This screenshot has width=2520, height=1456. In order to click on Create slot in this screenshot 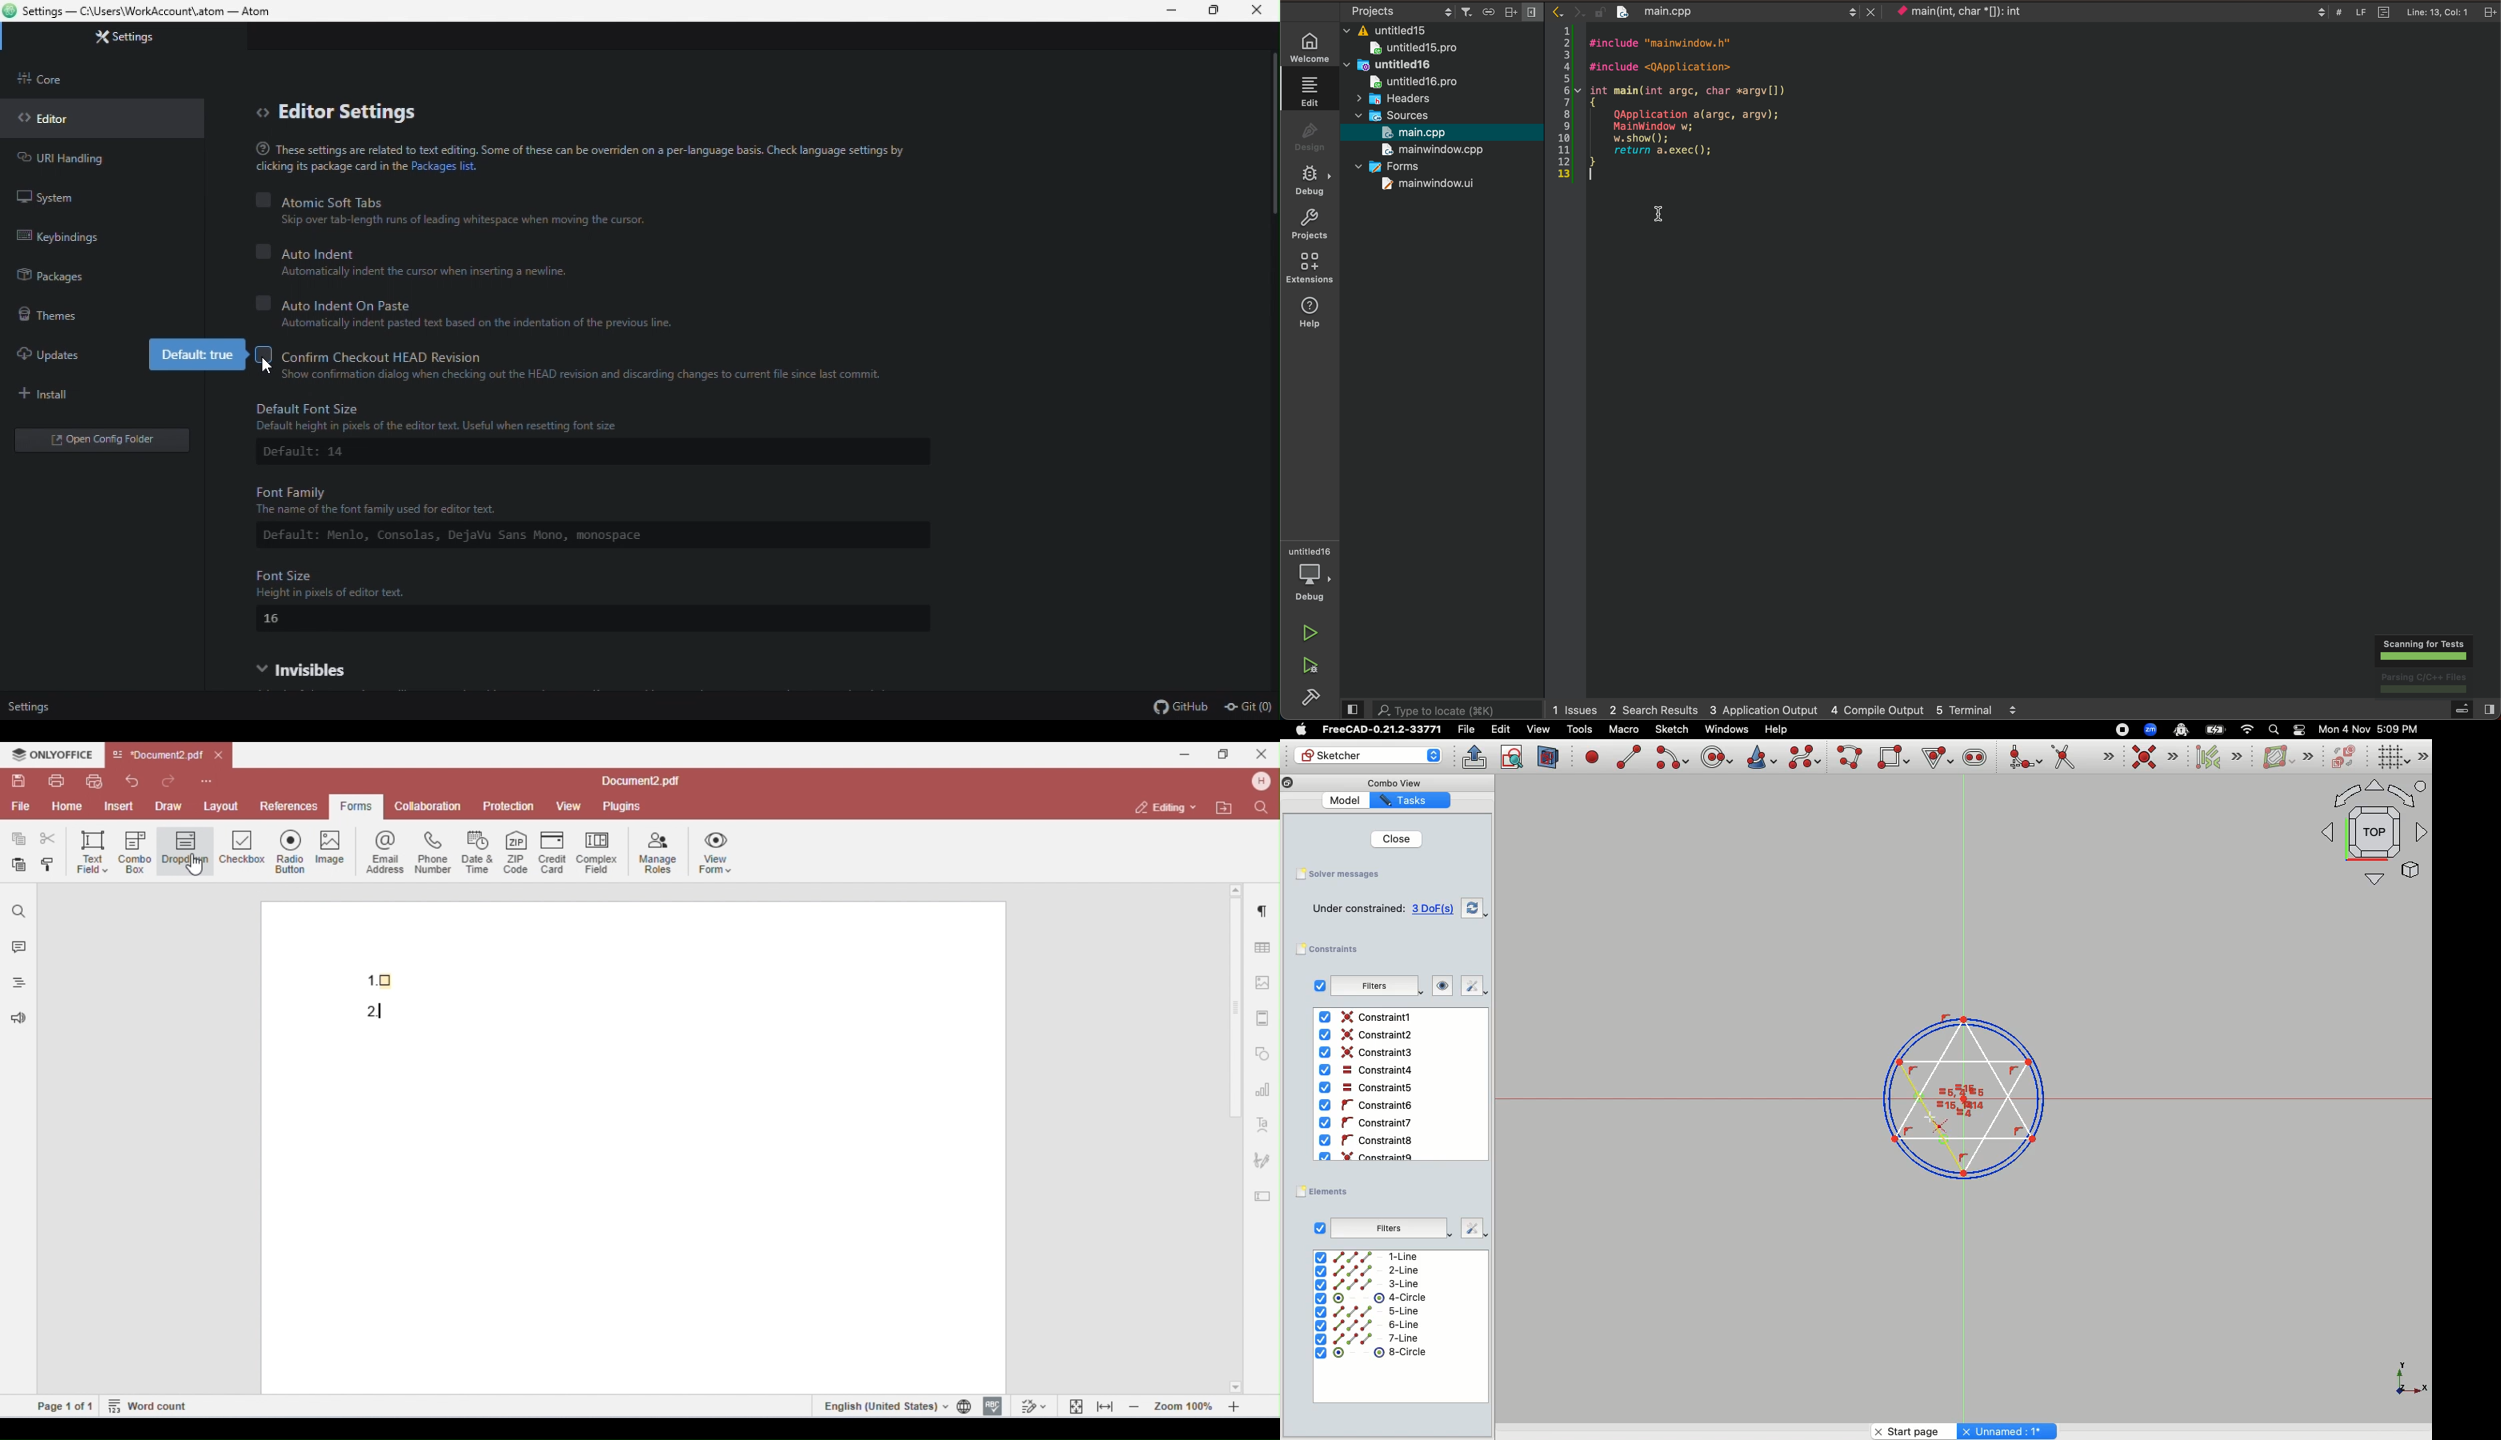, I will do `click(1974, 759)`.